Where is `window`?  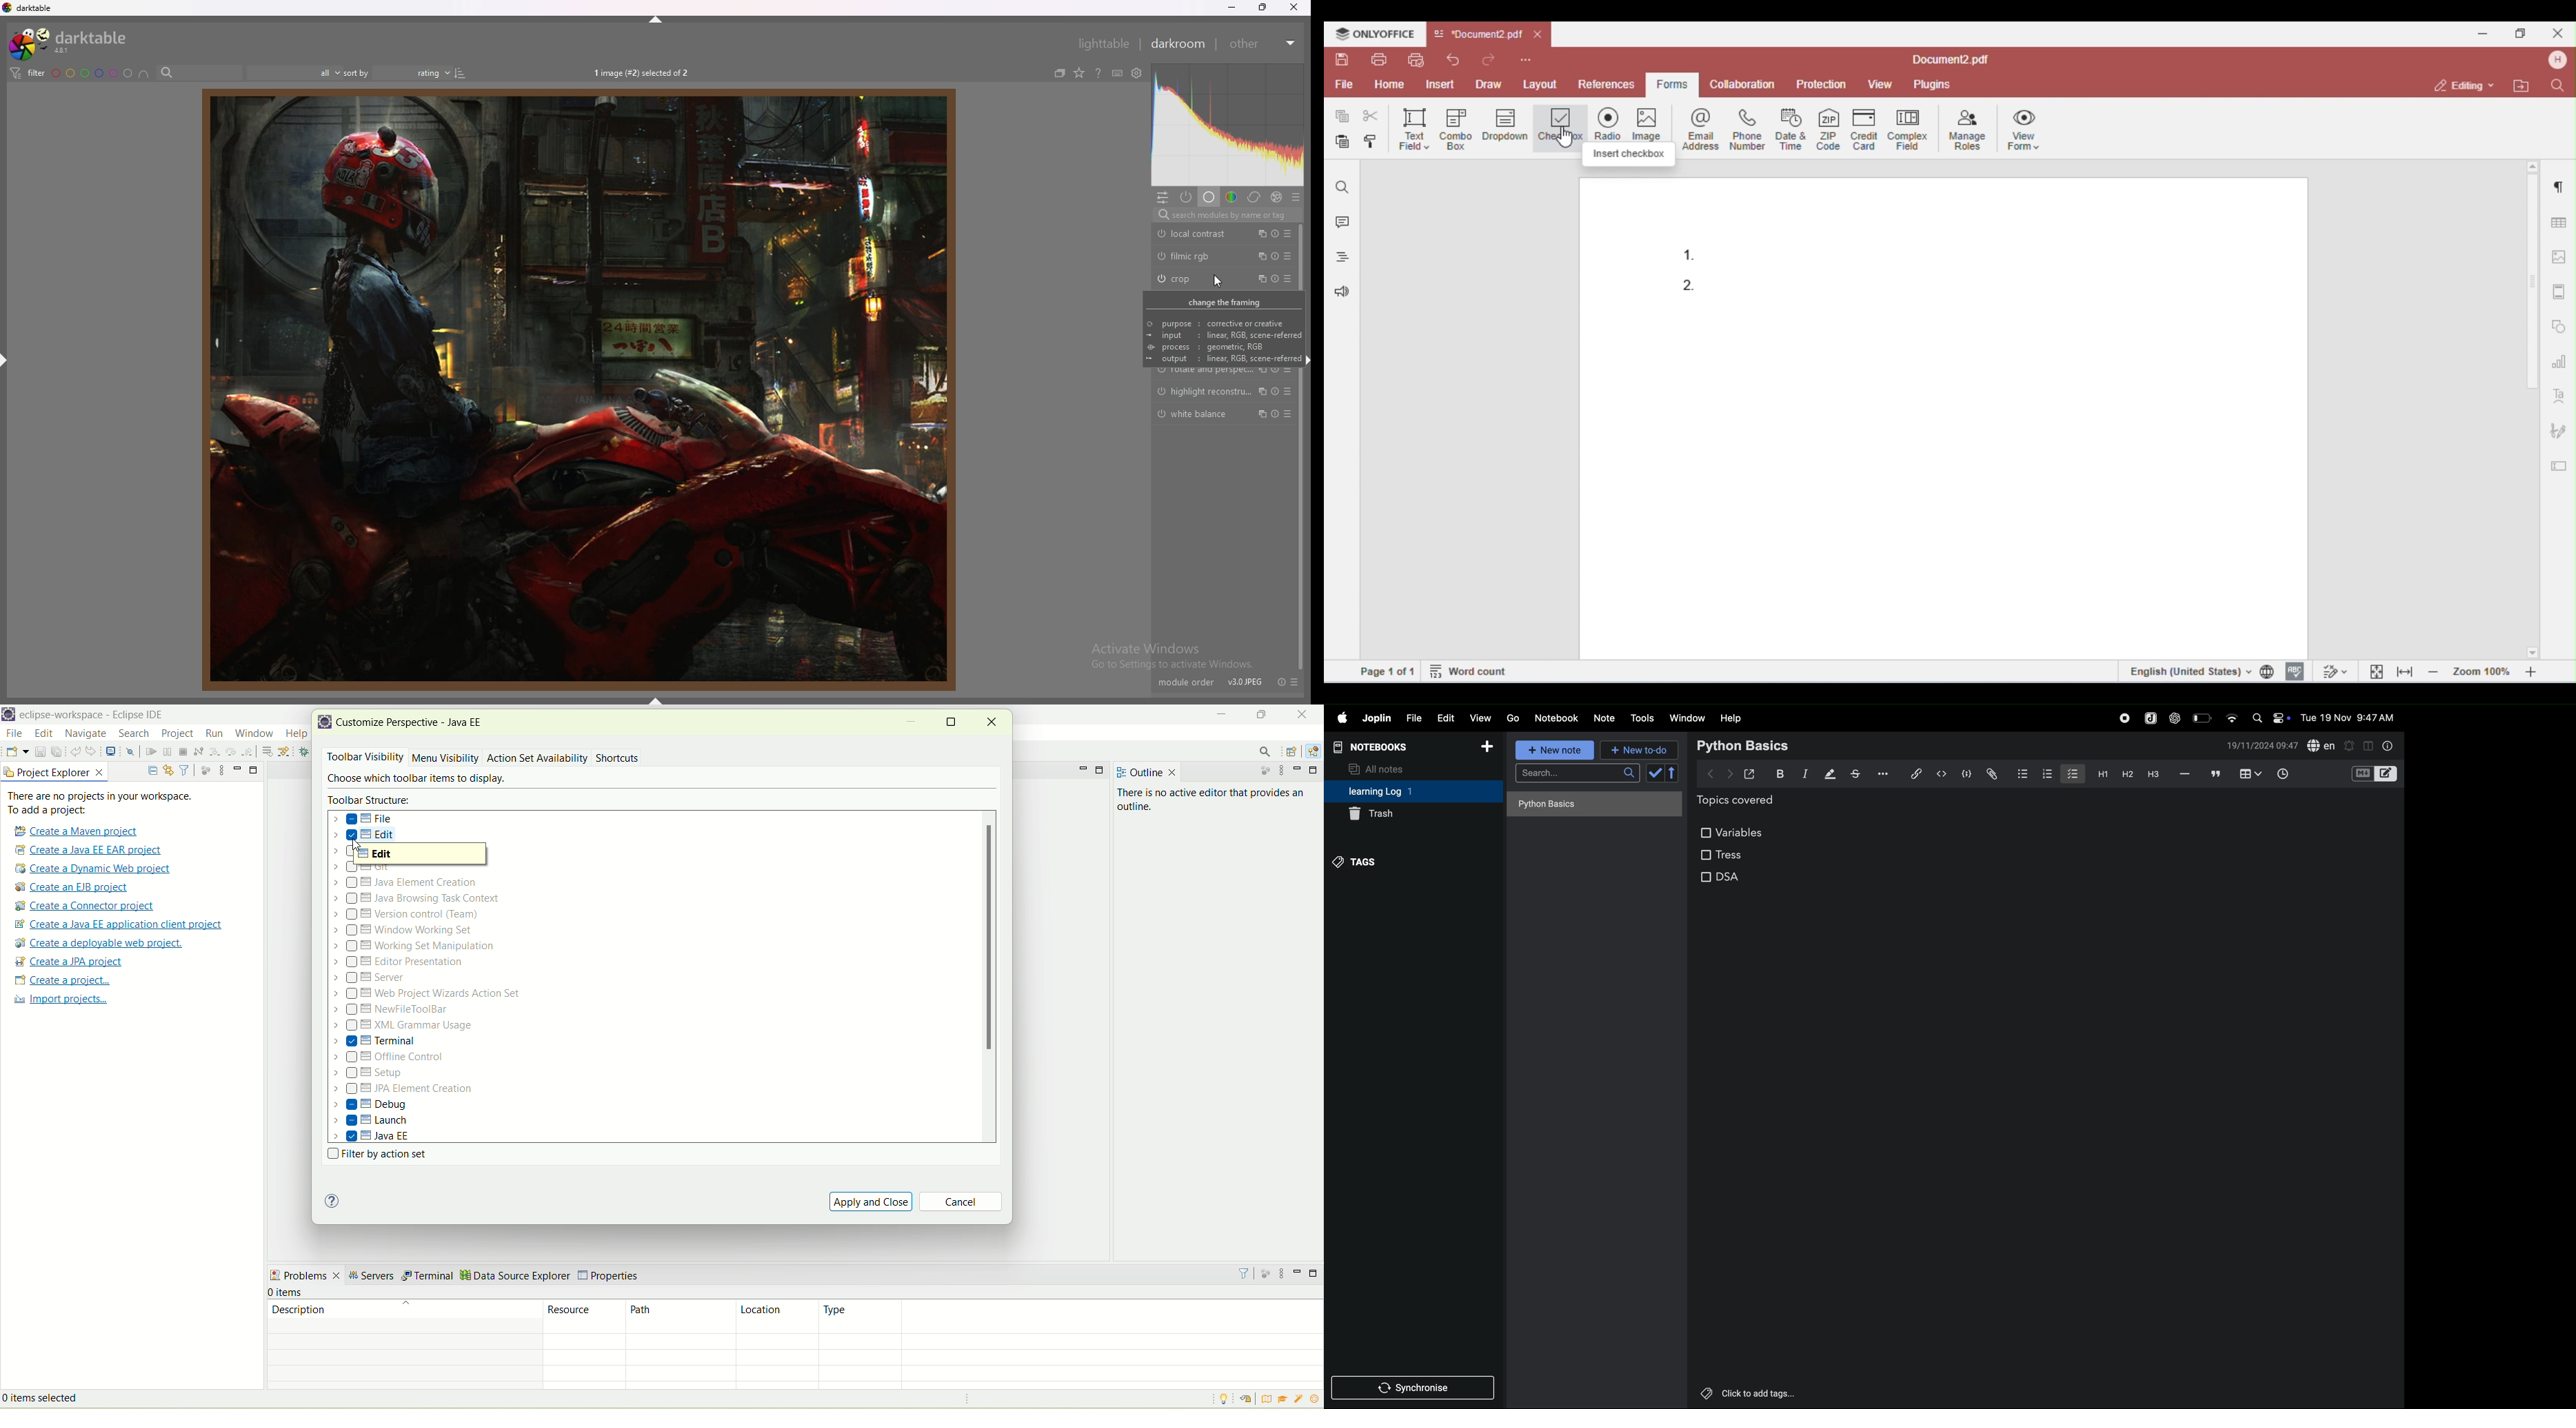 window is located at coordinates (1688, 718).